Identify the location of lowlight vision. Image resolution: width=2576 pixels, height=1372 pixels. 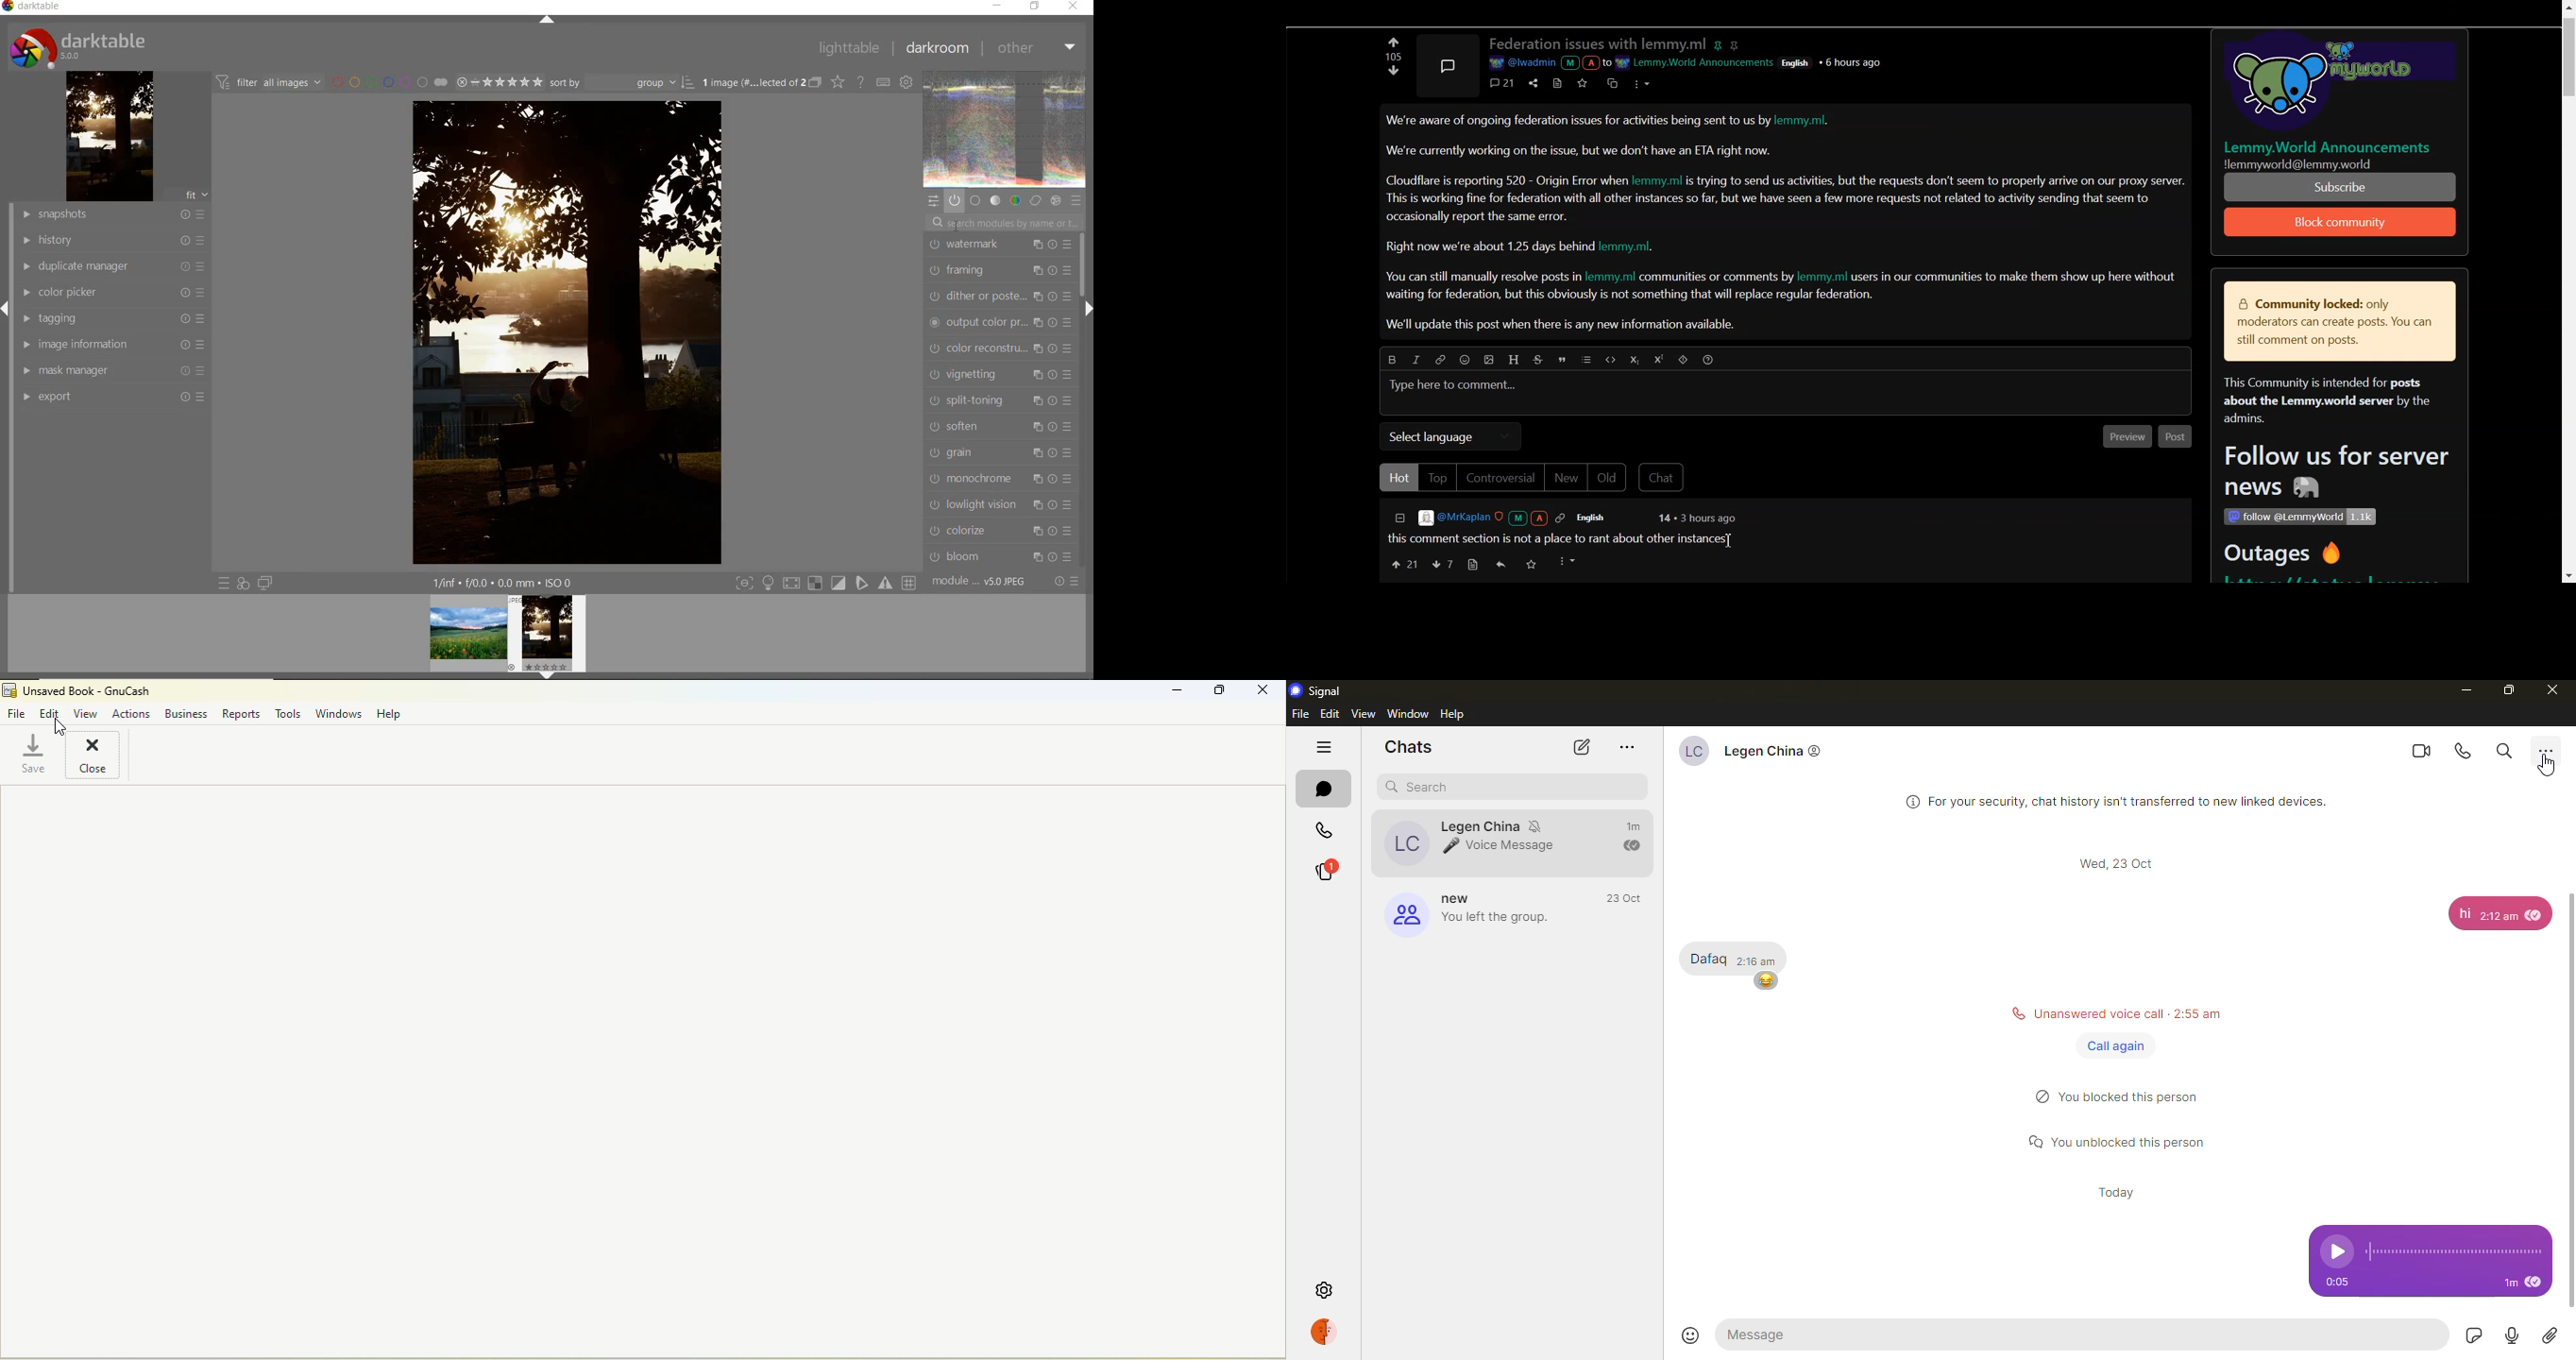
(1000, 504).